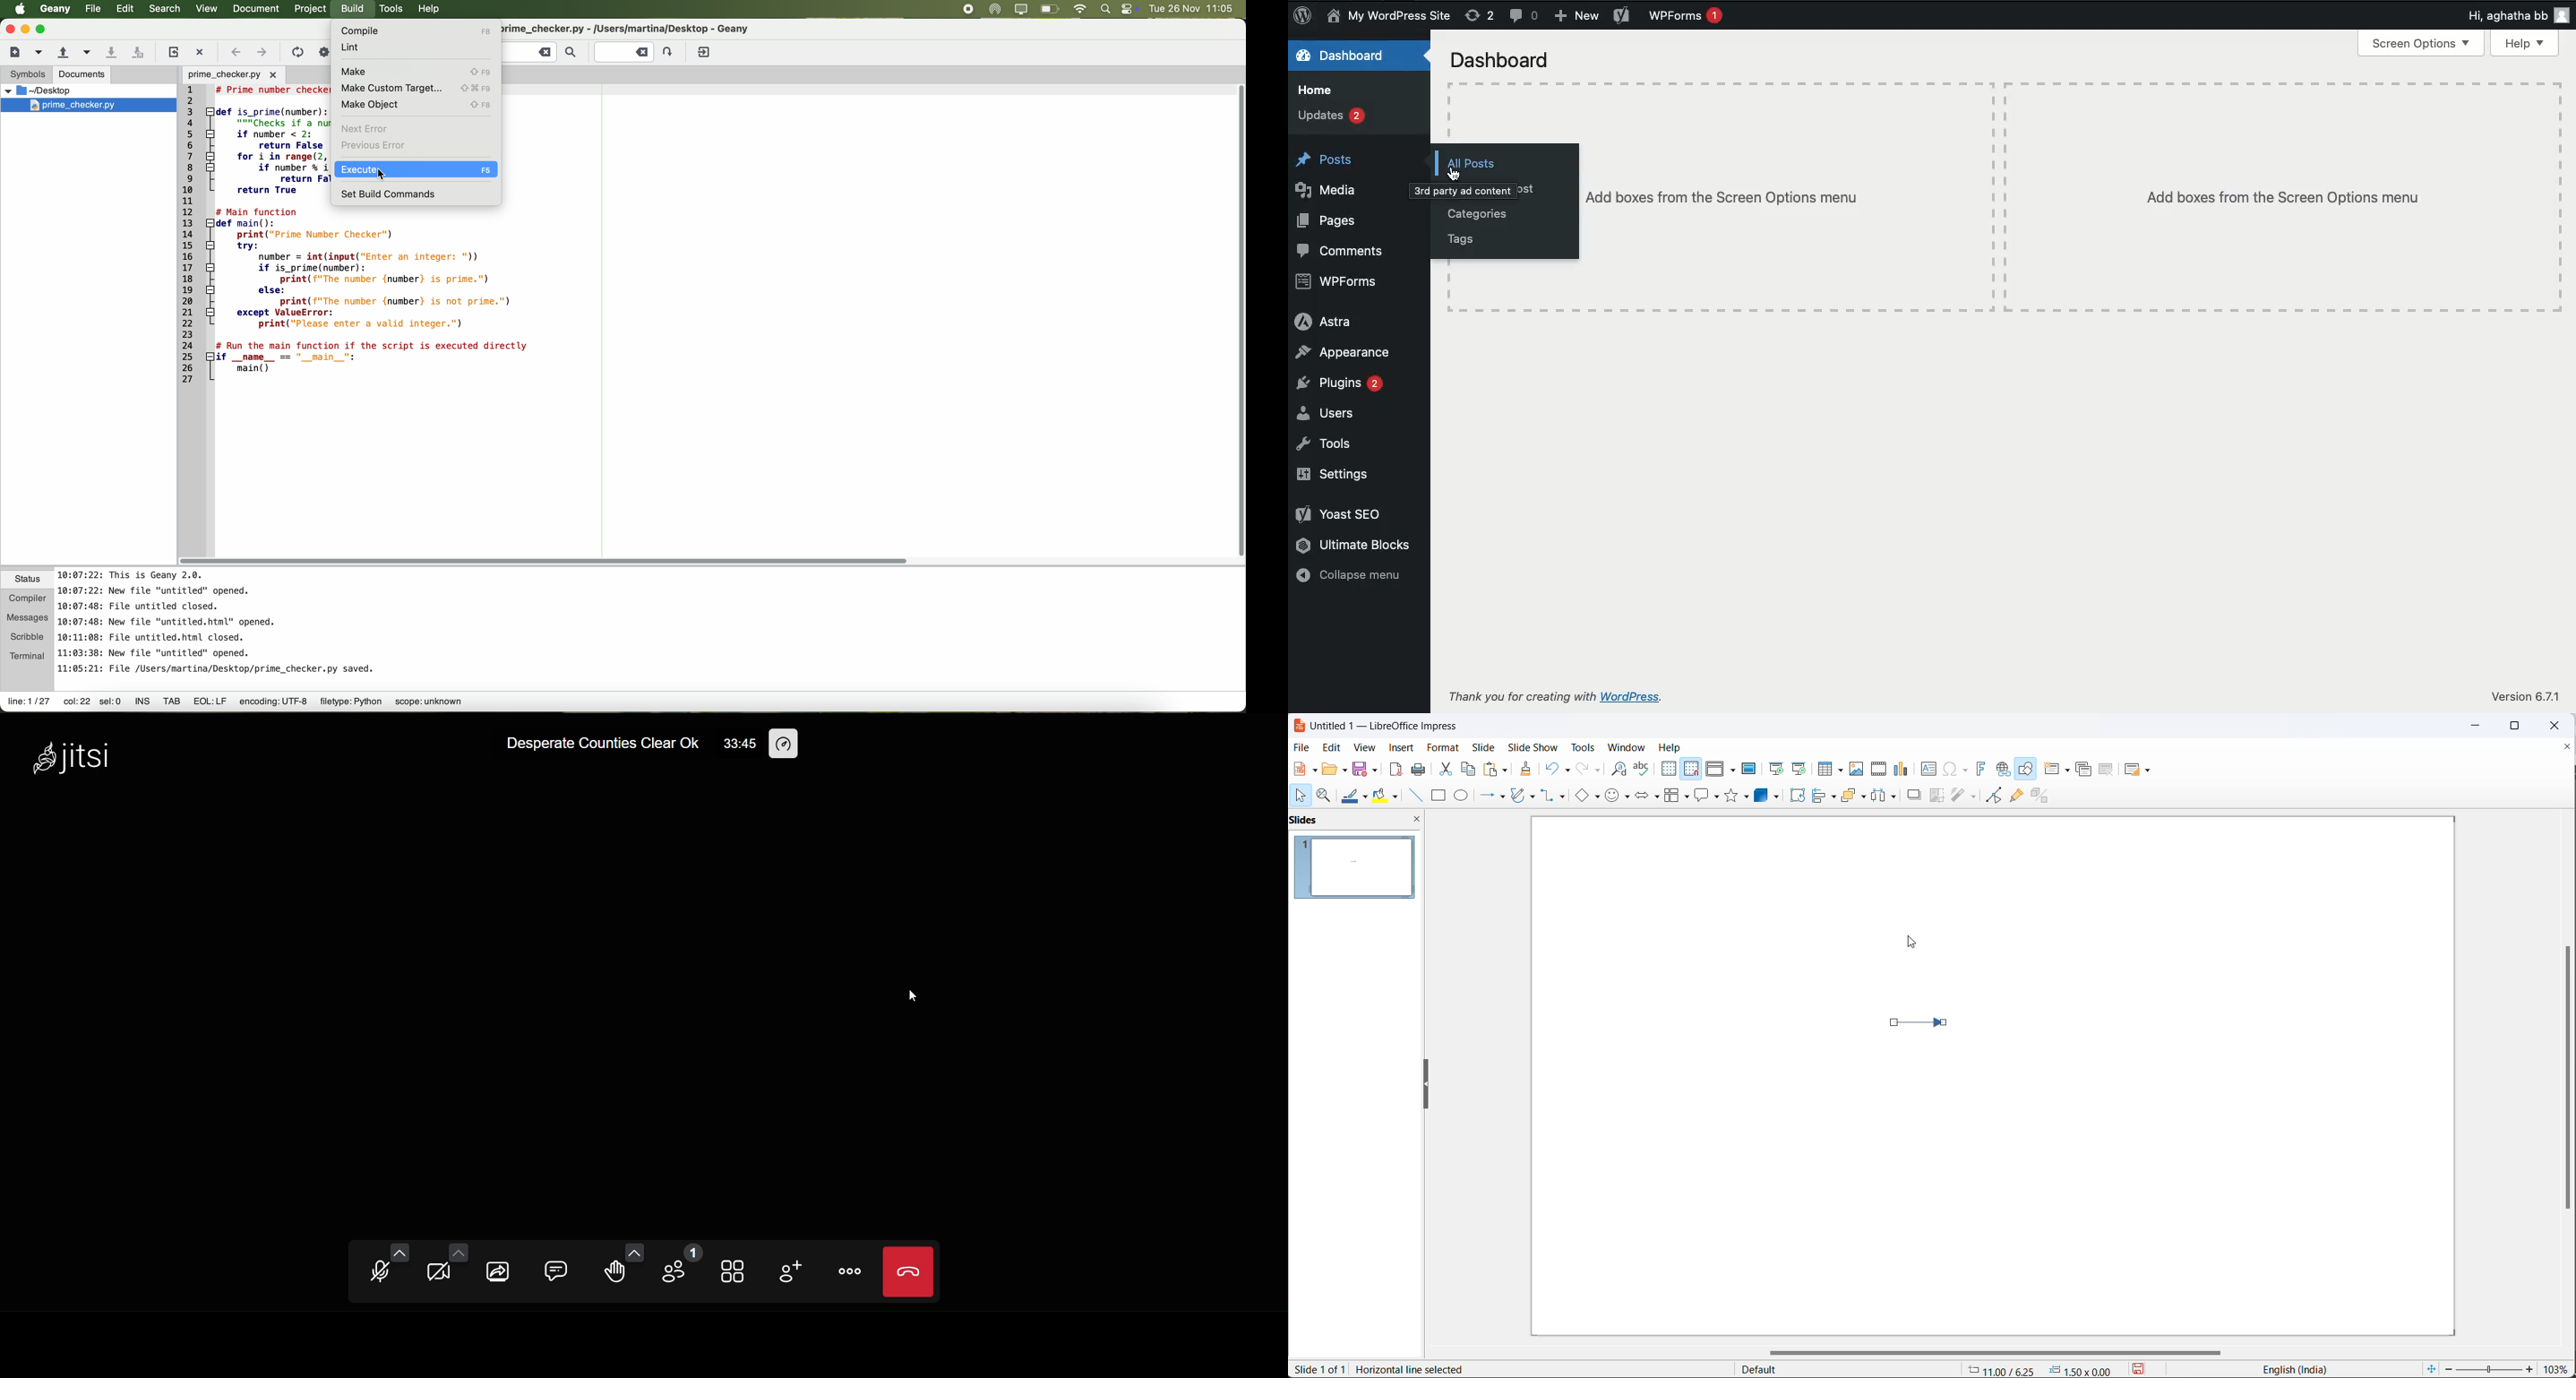 The height and width of the screenshot is (1400, 2576). I want to click on horizontal line selected, so click(1414, 1370).